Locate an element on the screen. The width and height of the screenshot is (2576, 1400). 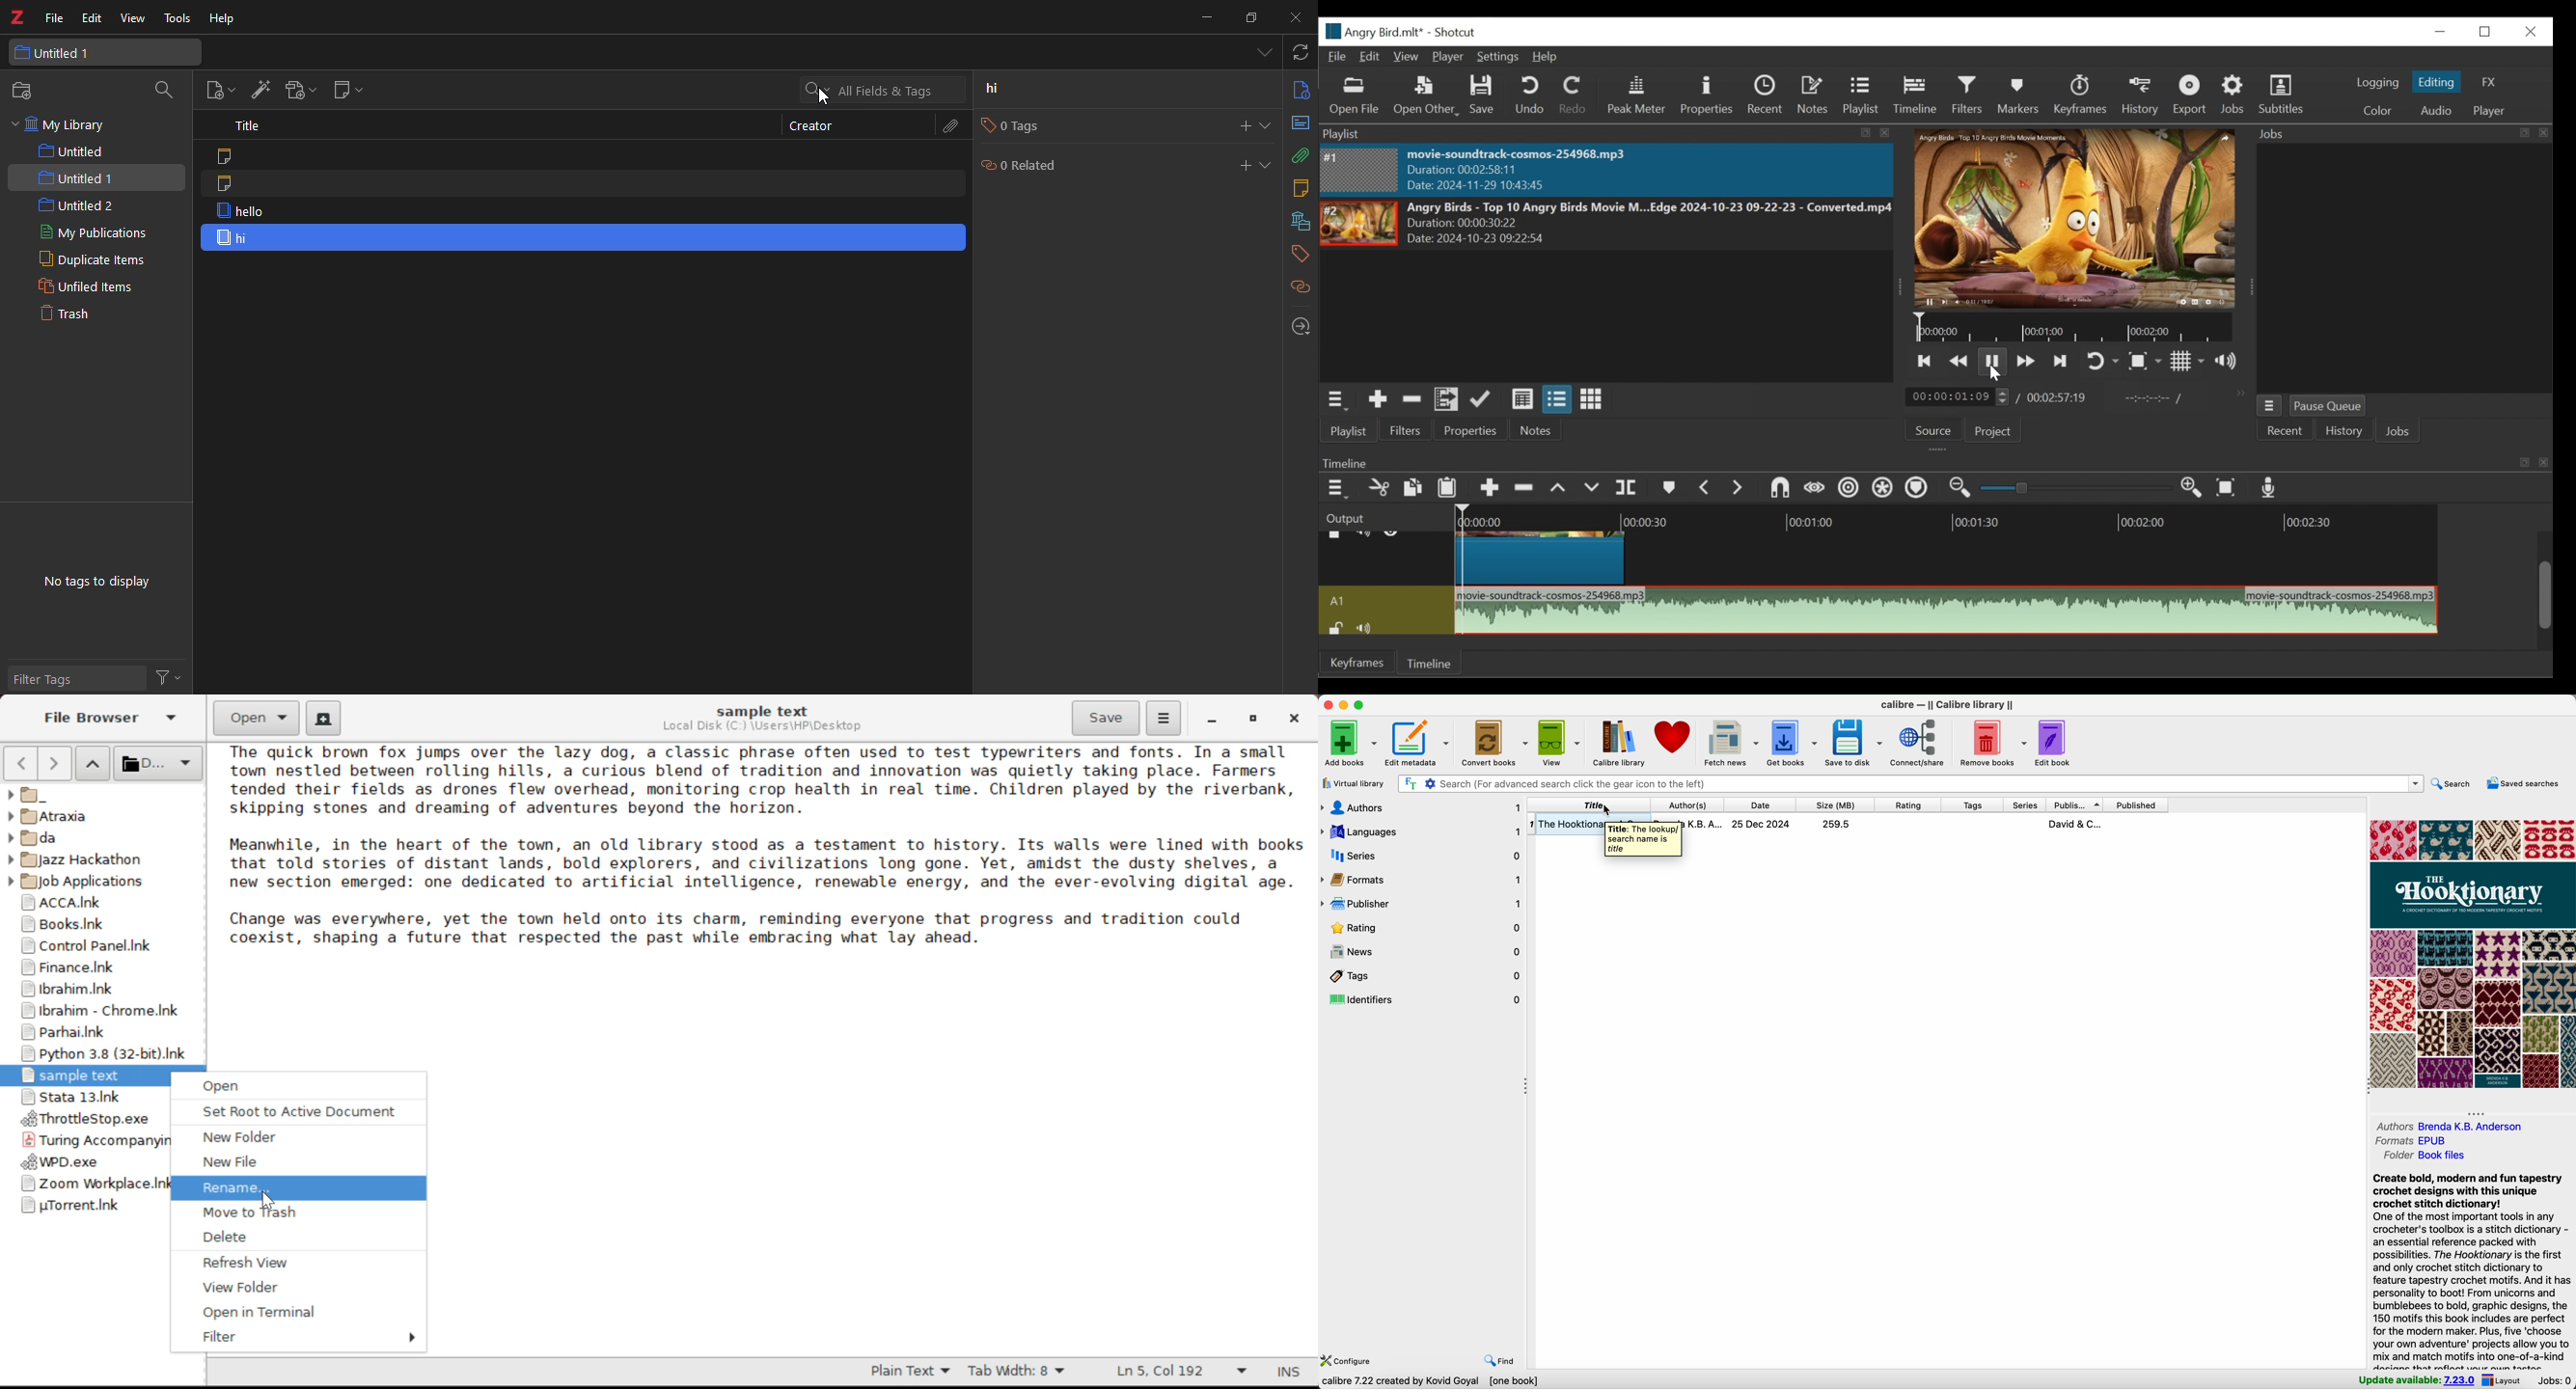
authors Brenda K.B. Andreson is located at coordinates (2450, 1126).